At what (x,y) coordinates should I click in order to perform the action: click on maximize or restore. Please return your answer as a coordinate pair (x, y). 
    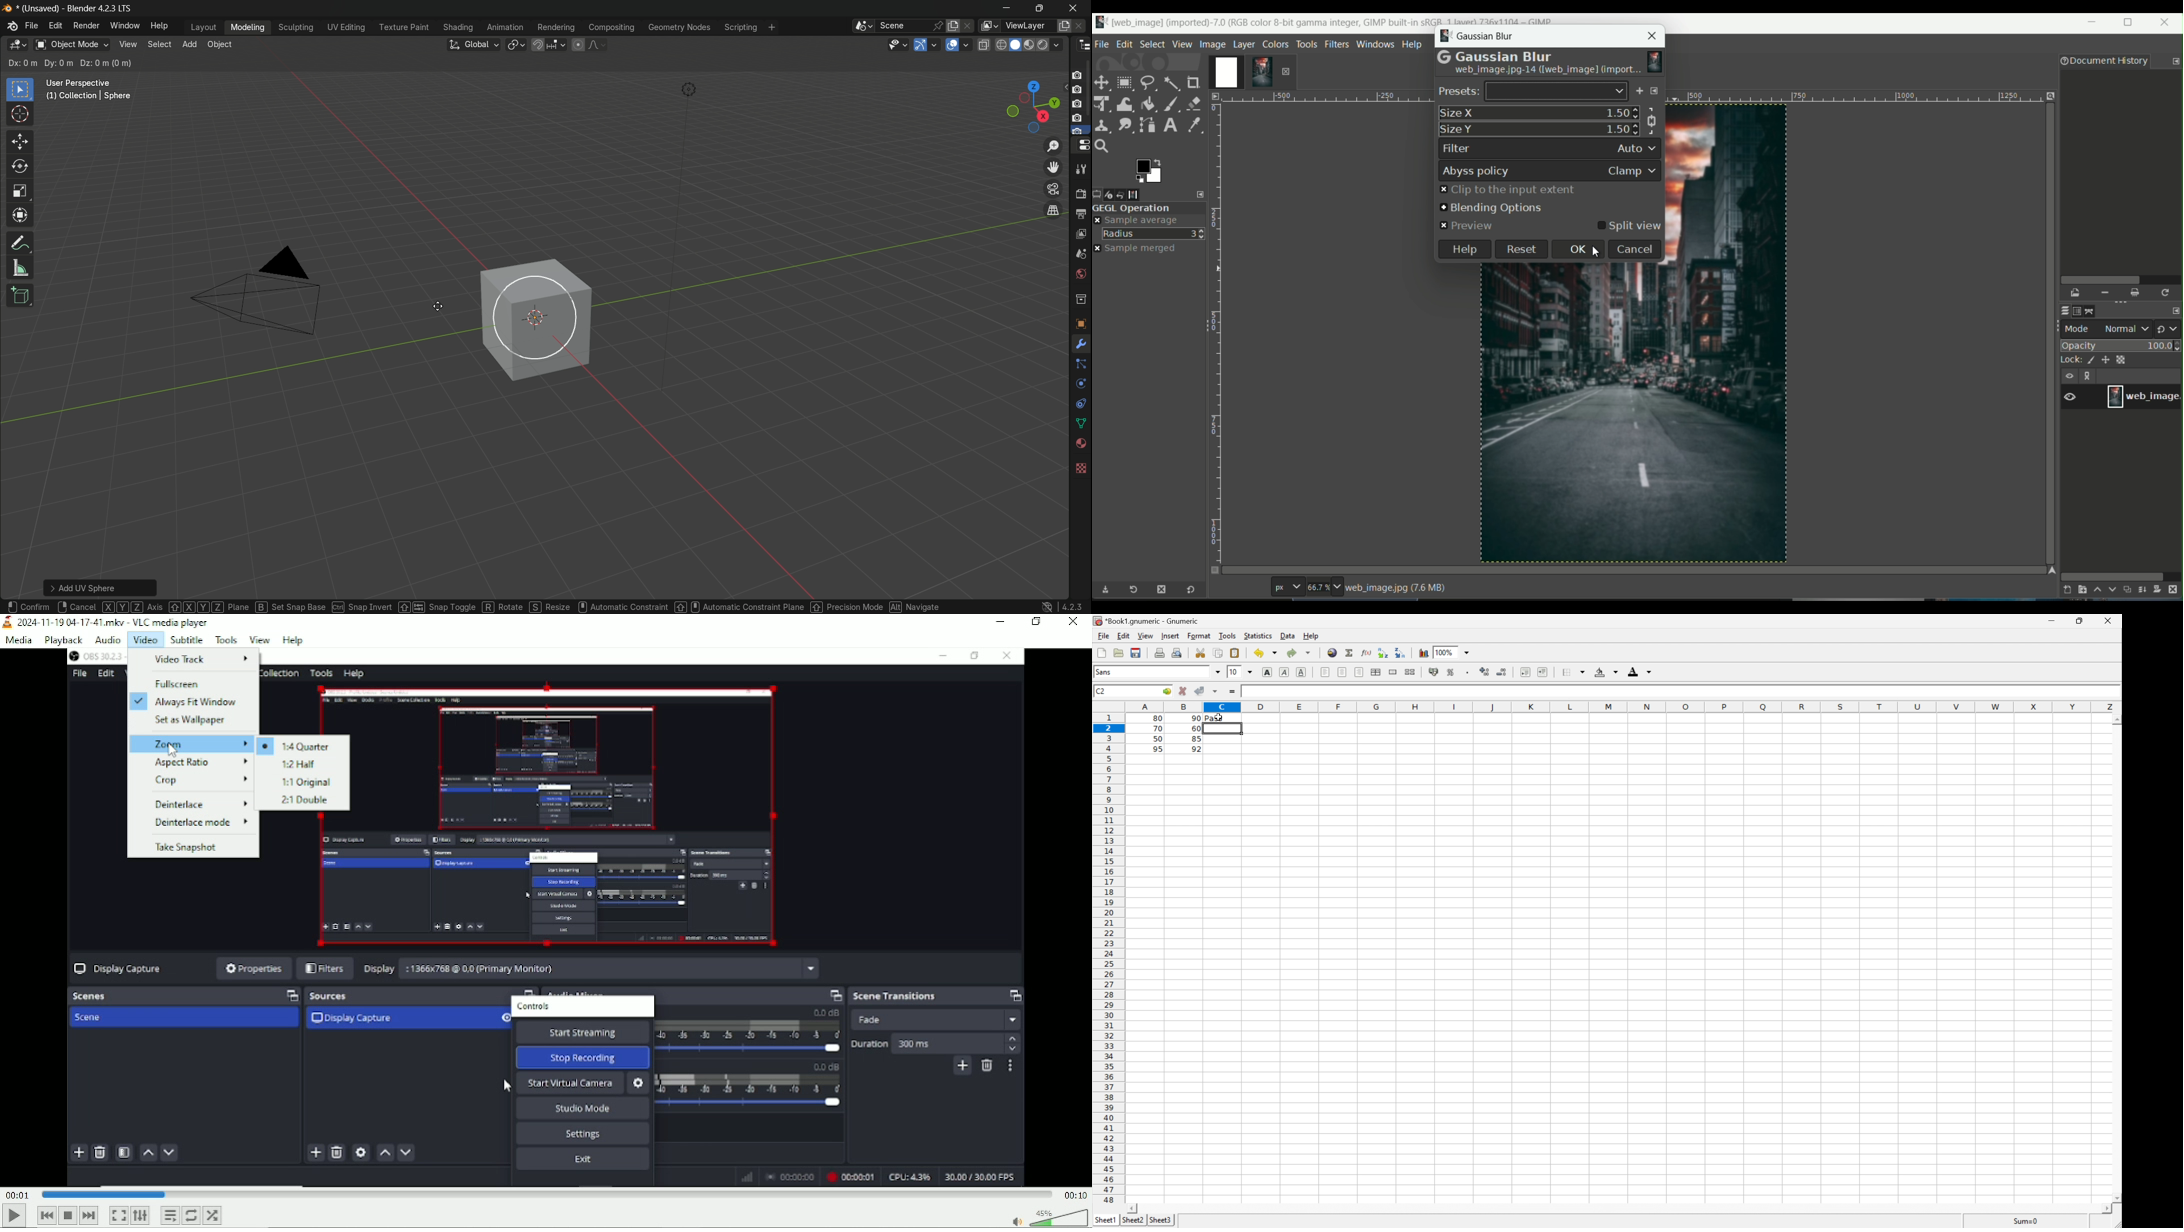
    Looking at the image, I should click on (2132, 22).